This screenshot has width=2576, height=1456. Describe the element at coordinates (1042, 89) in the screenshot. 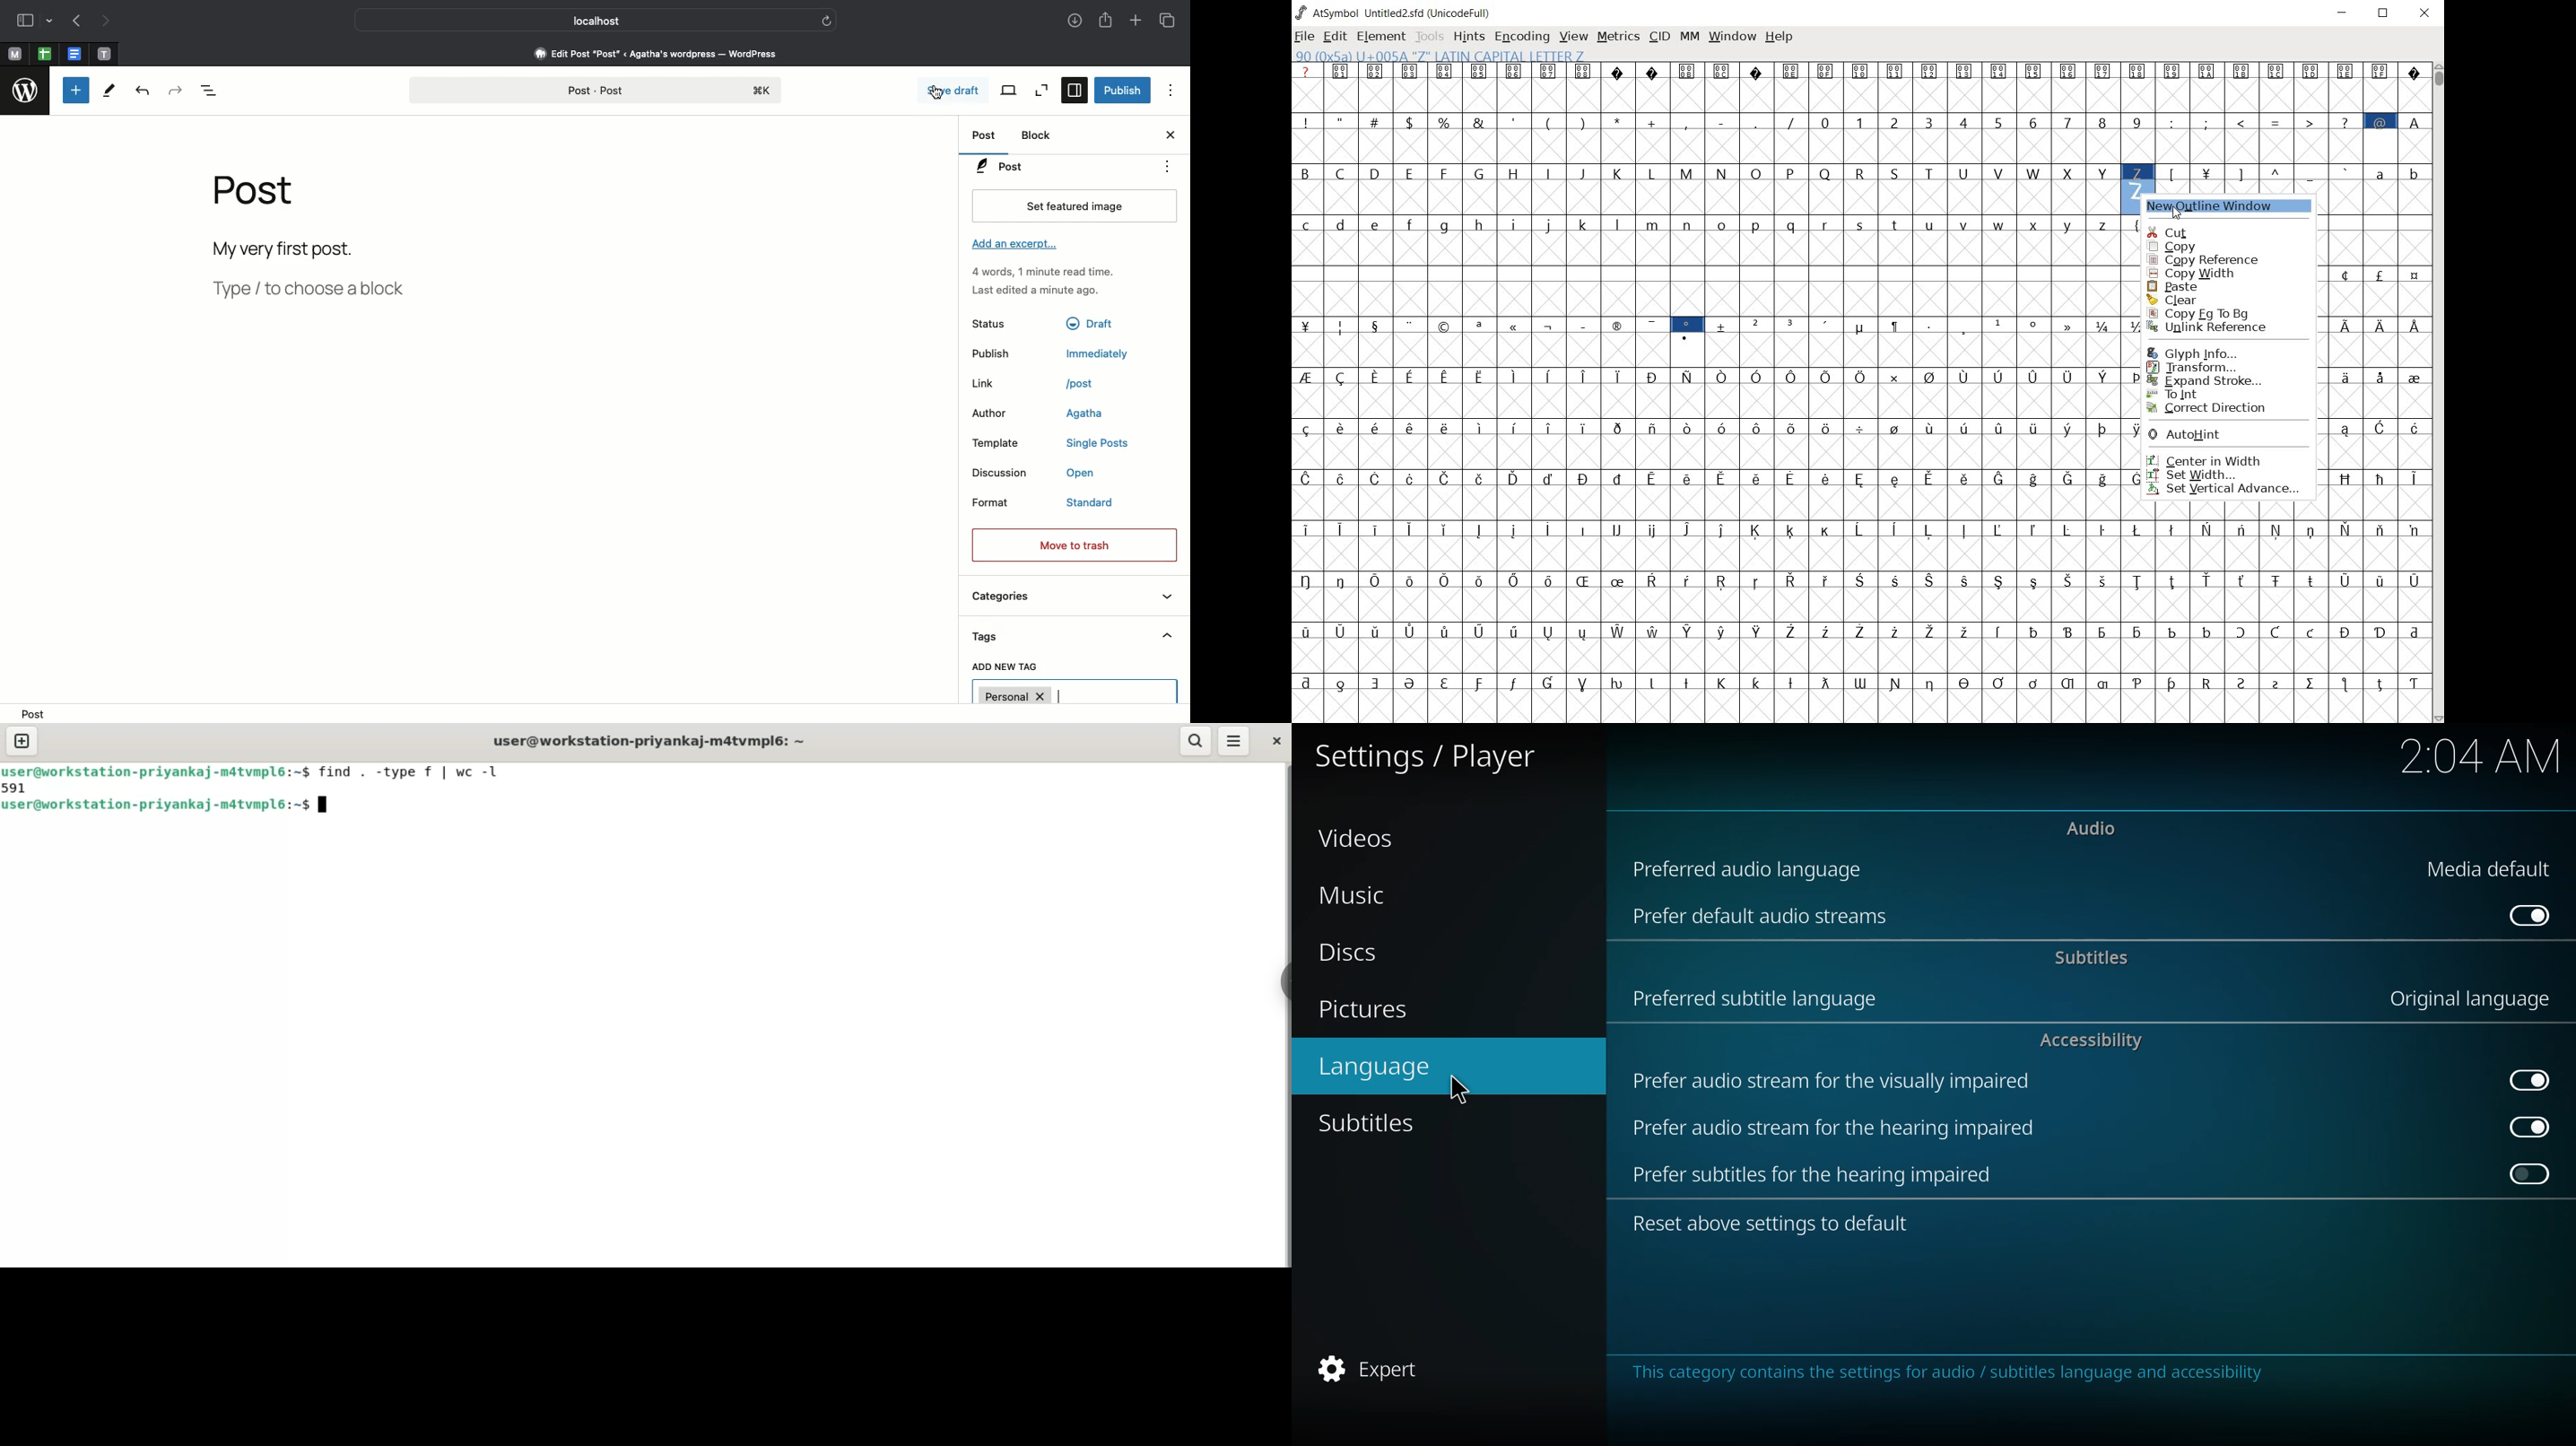

I see `Zoom out` at that location.